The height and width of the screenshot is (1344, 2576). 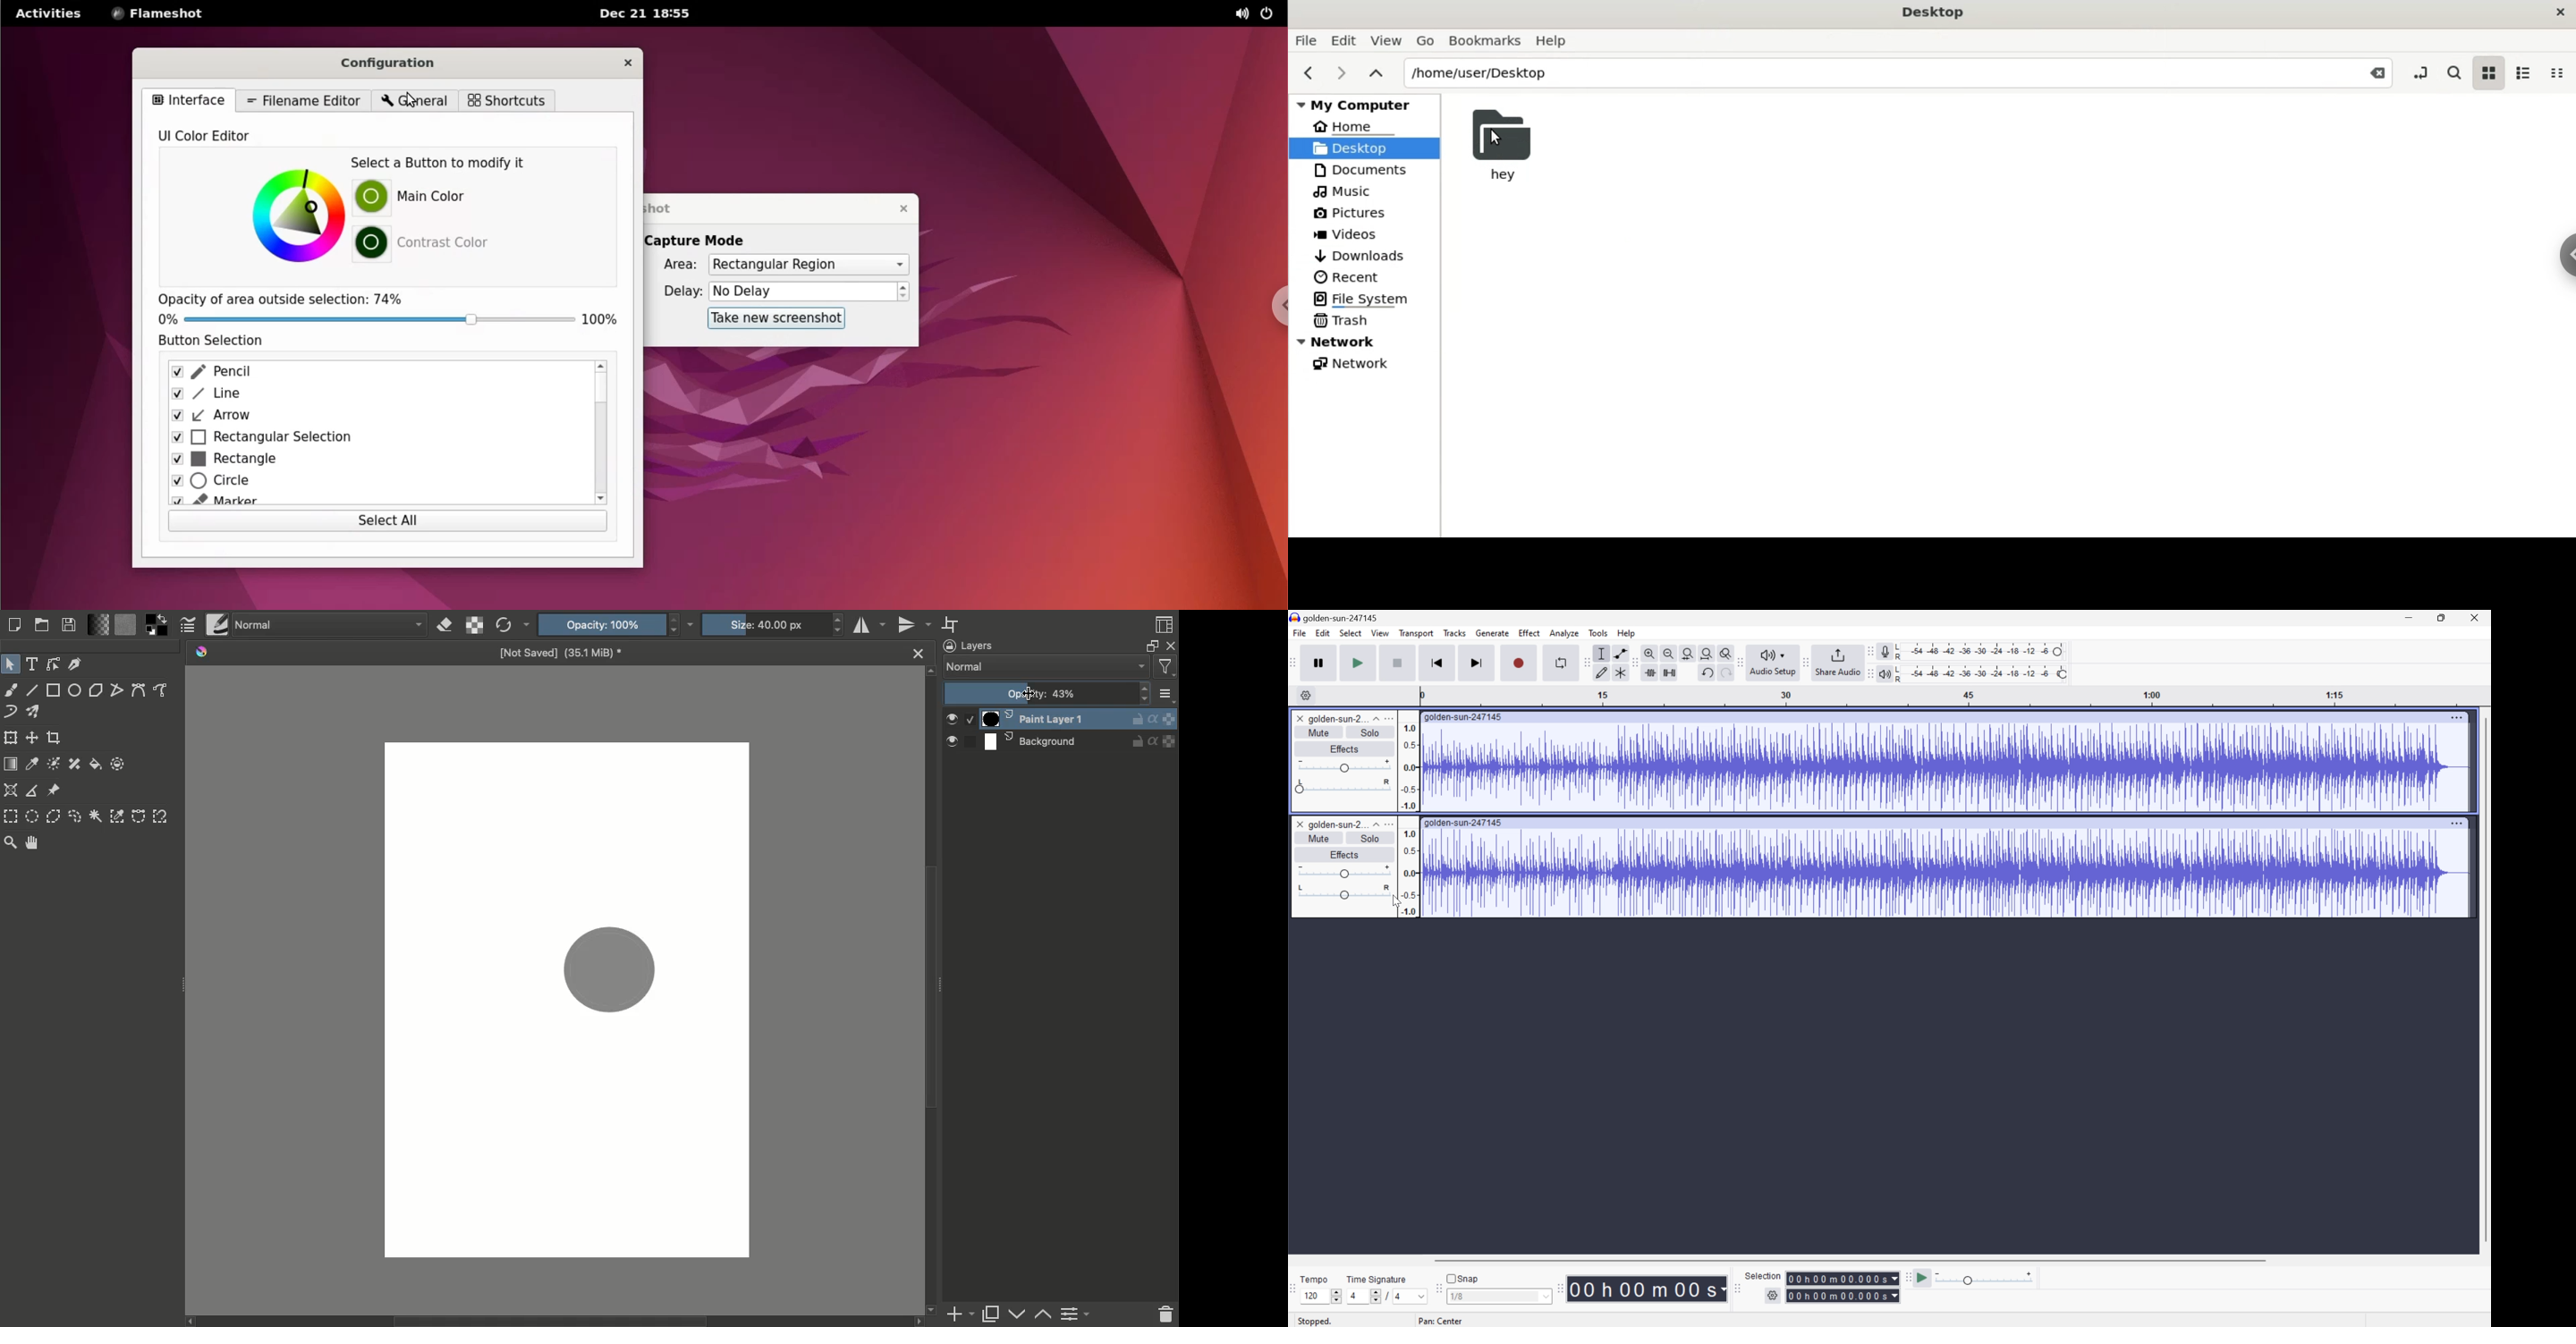 I want to click on Restore Down, so click(x=2441, y=617).